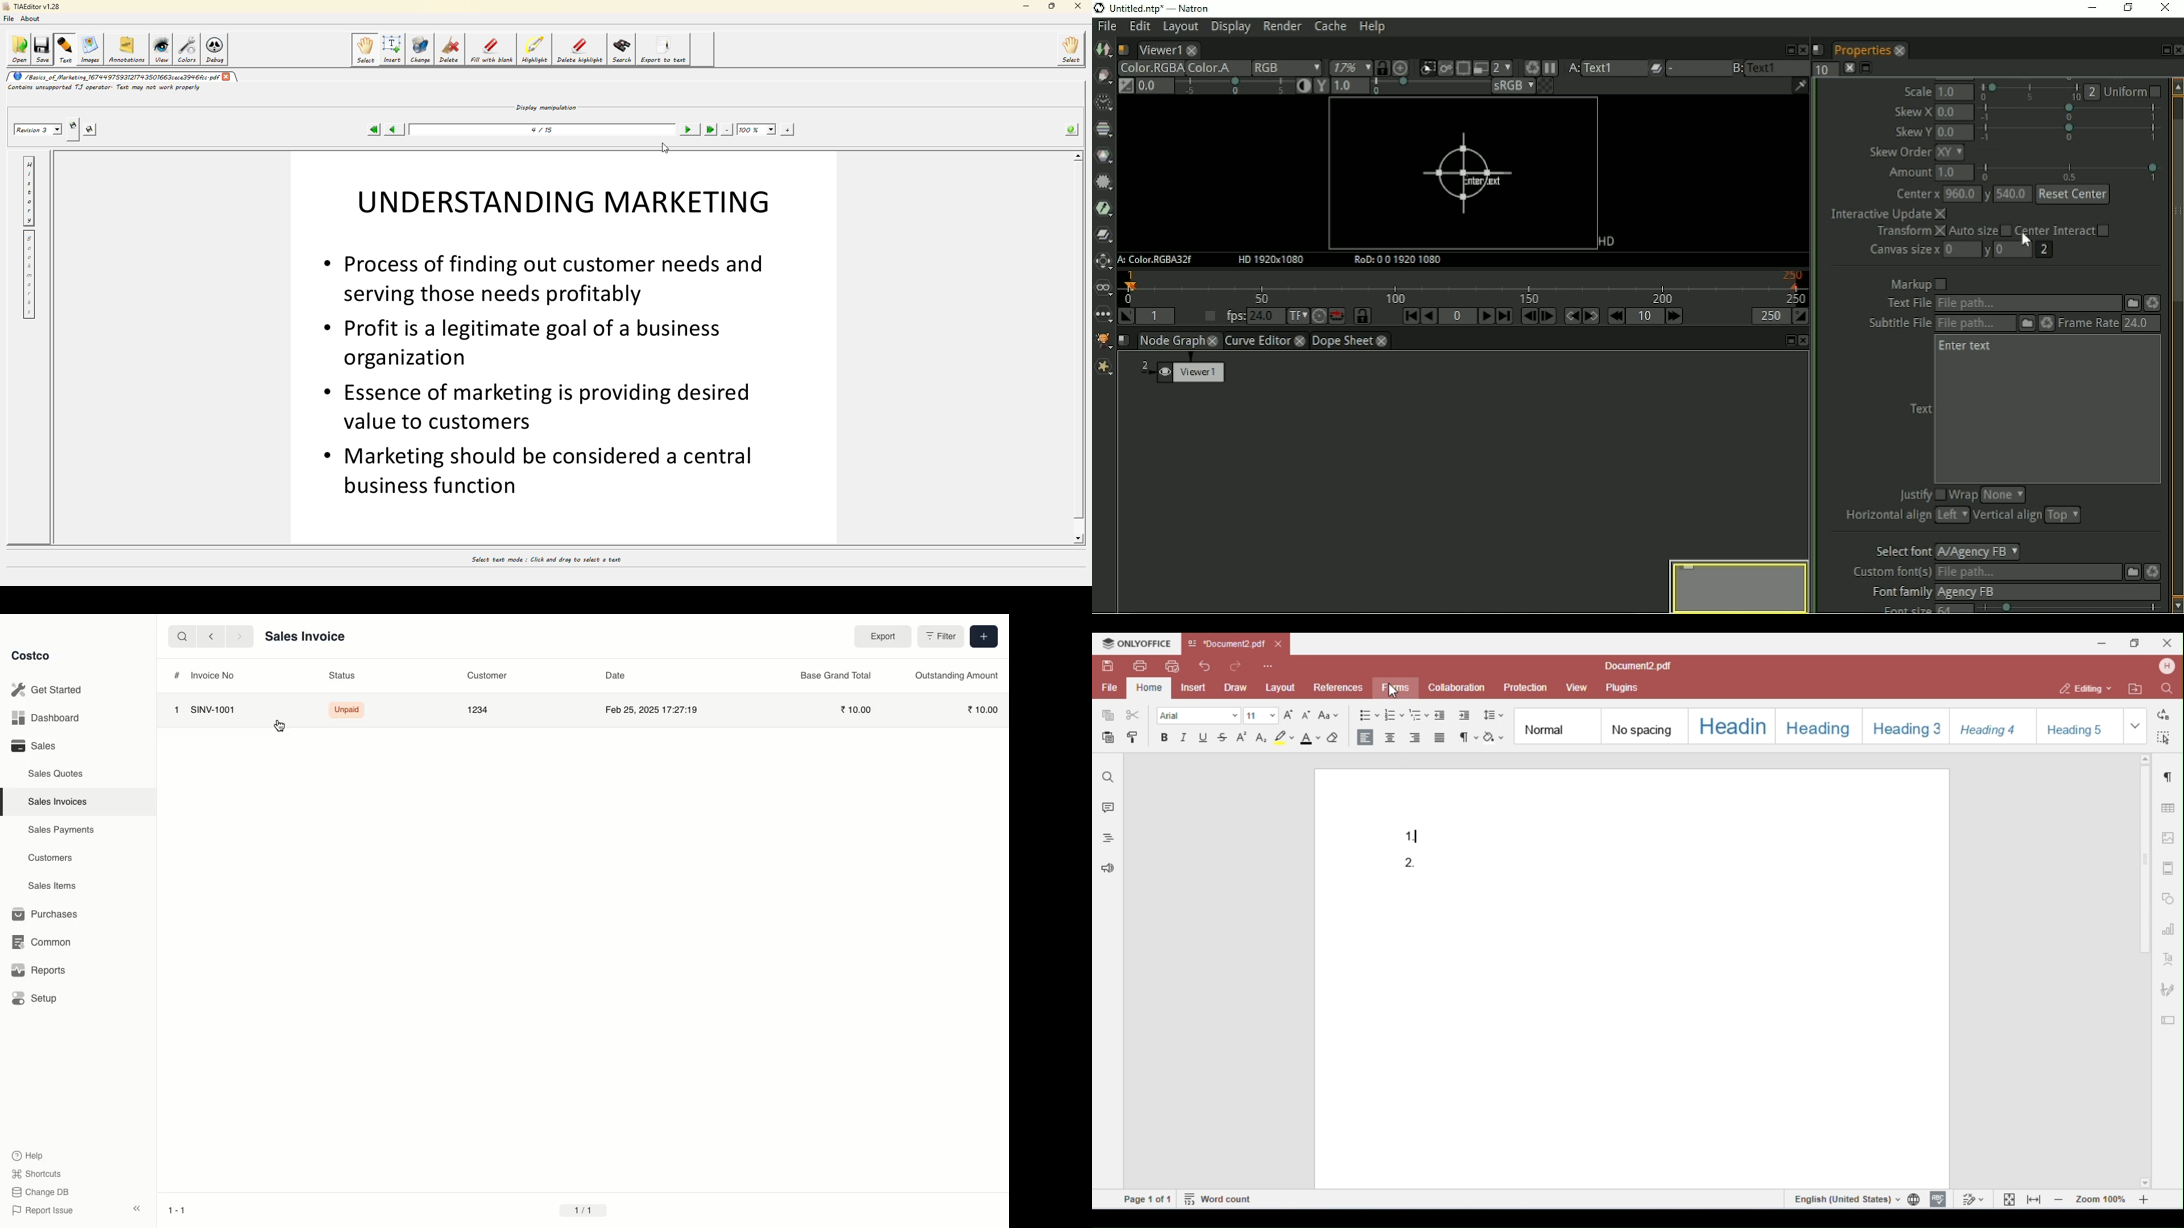 The image size is (2184, 1232). What do you see at coordinates (34, 746) in the screenshot?
I see `Sales` at bounding box center [34, 746].